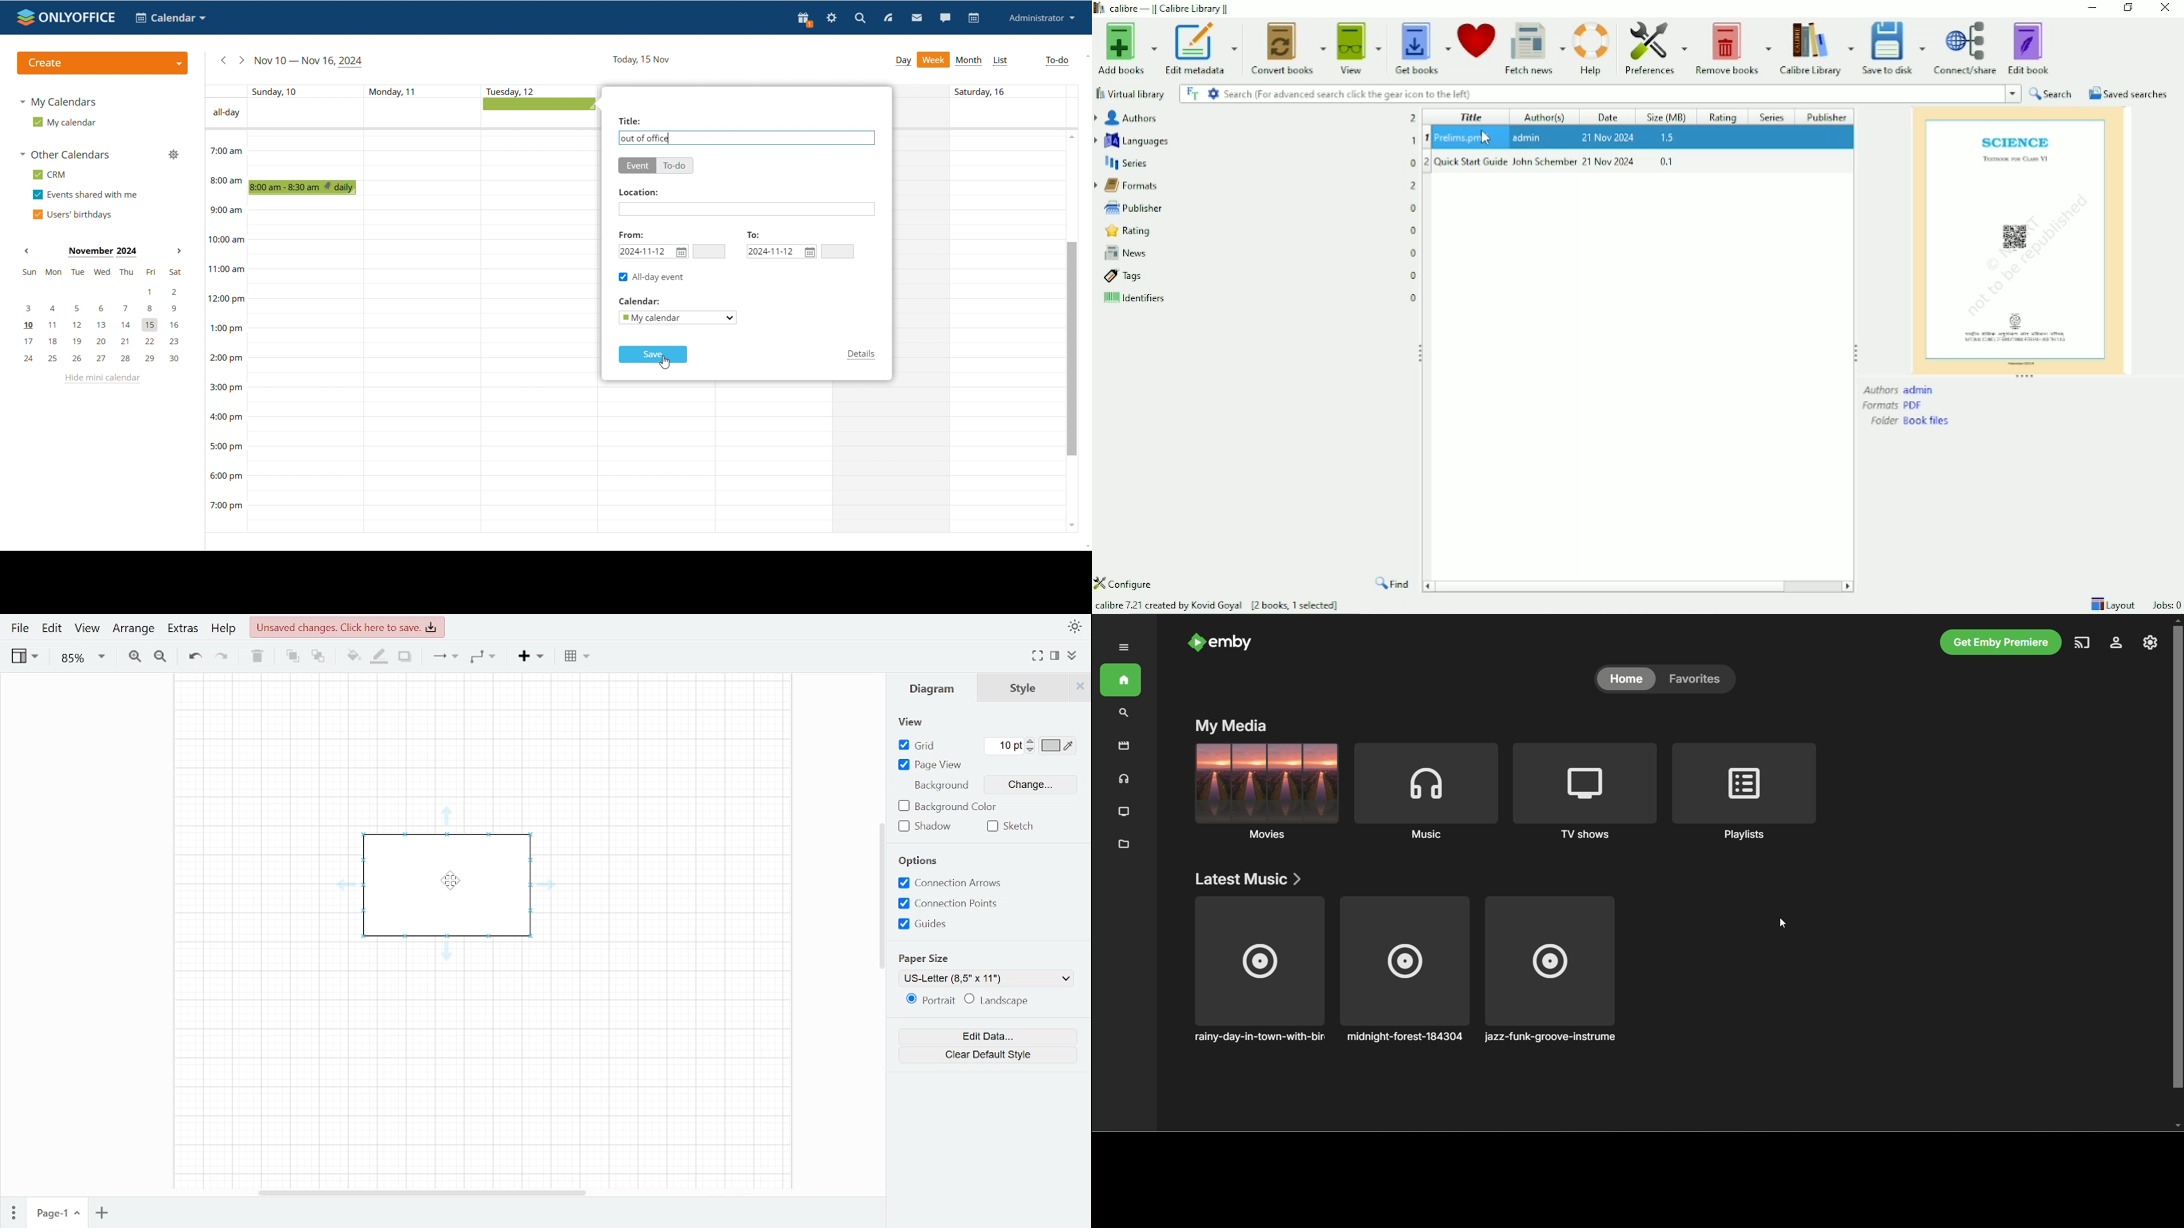 The width and height of the screenshot is (2184, 1232). I want to click on Identifiers, so click(1132, 300).